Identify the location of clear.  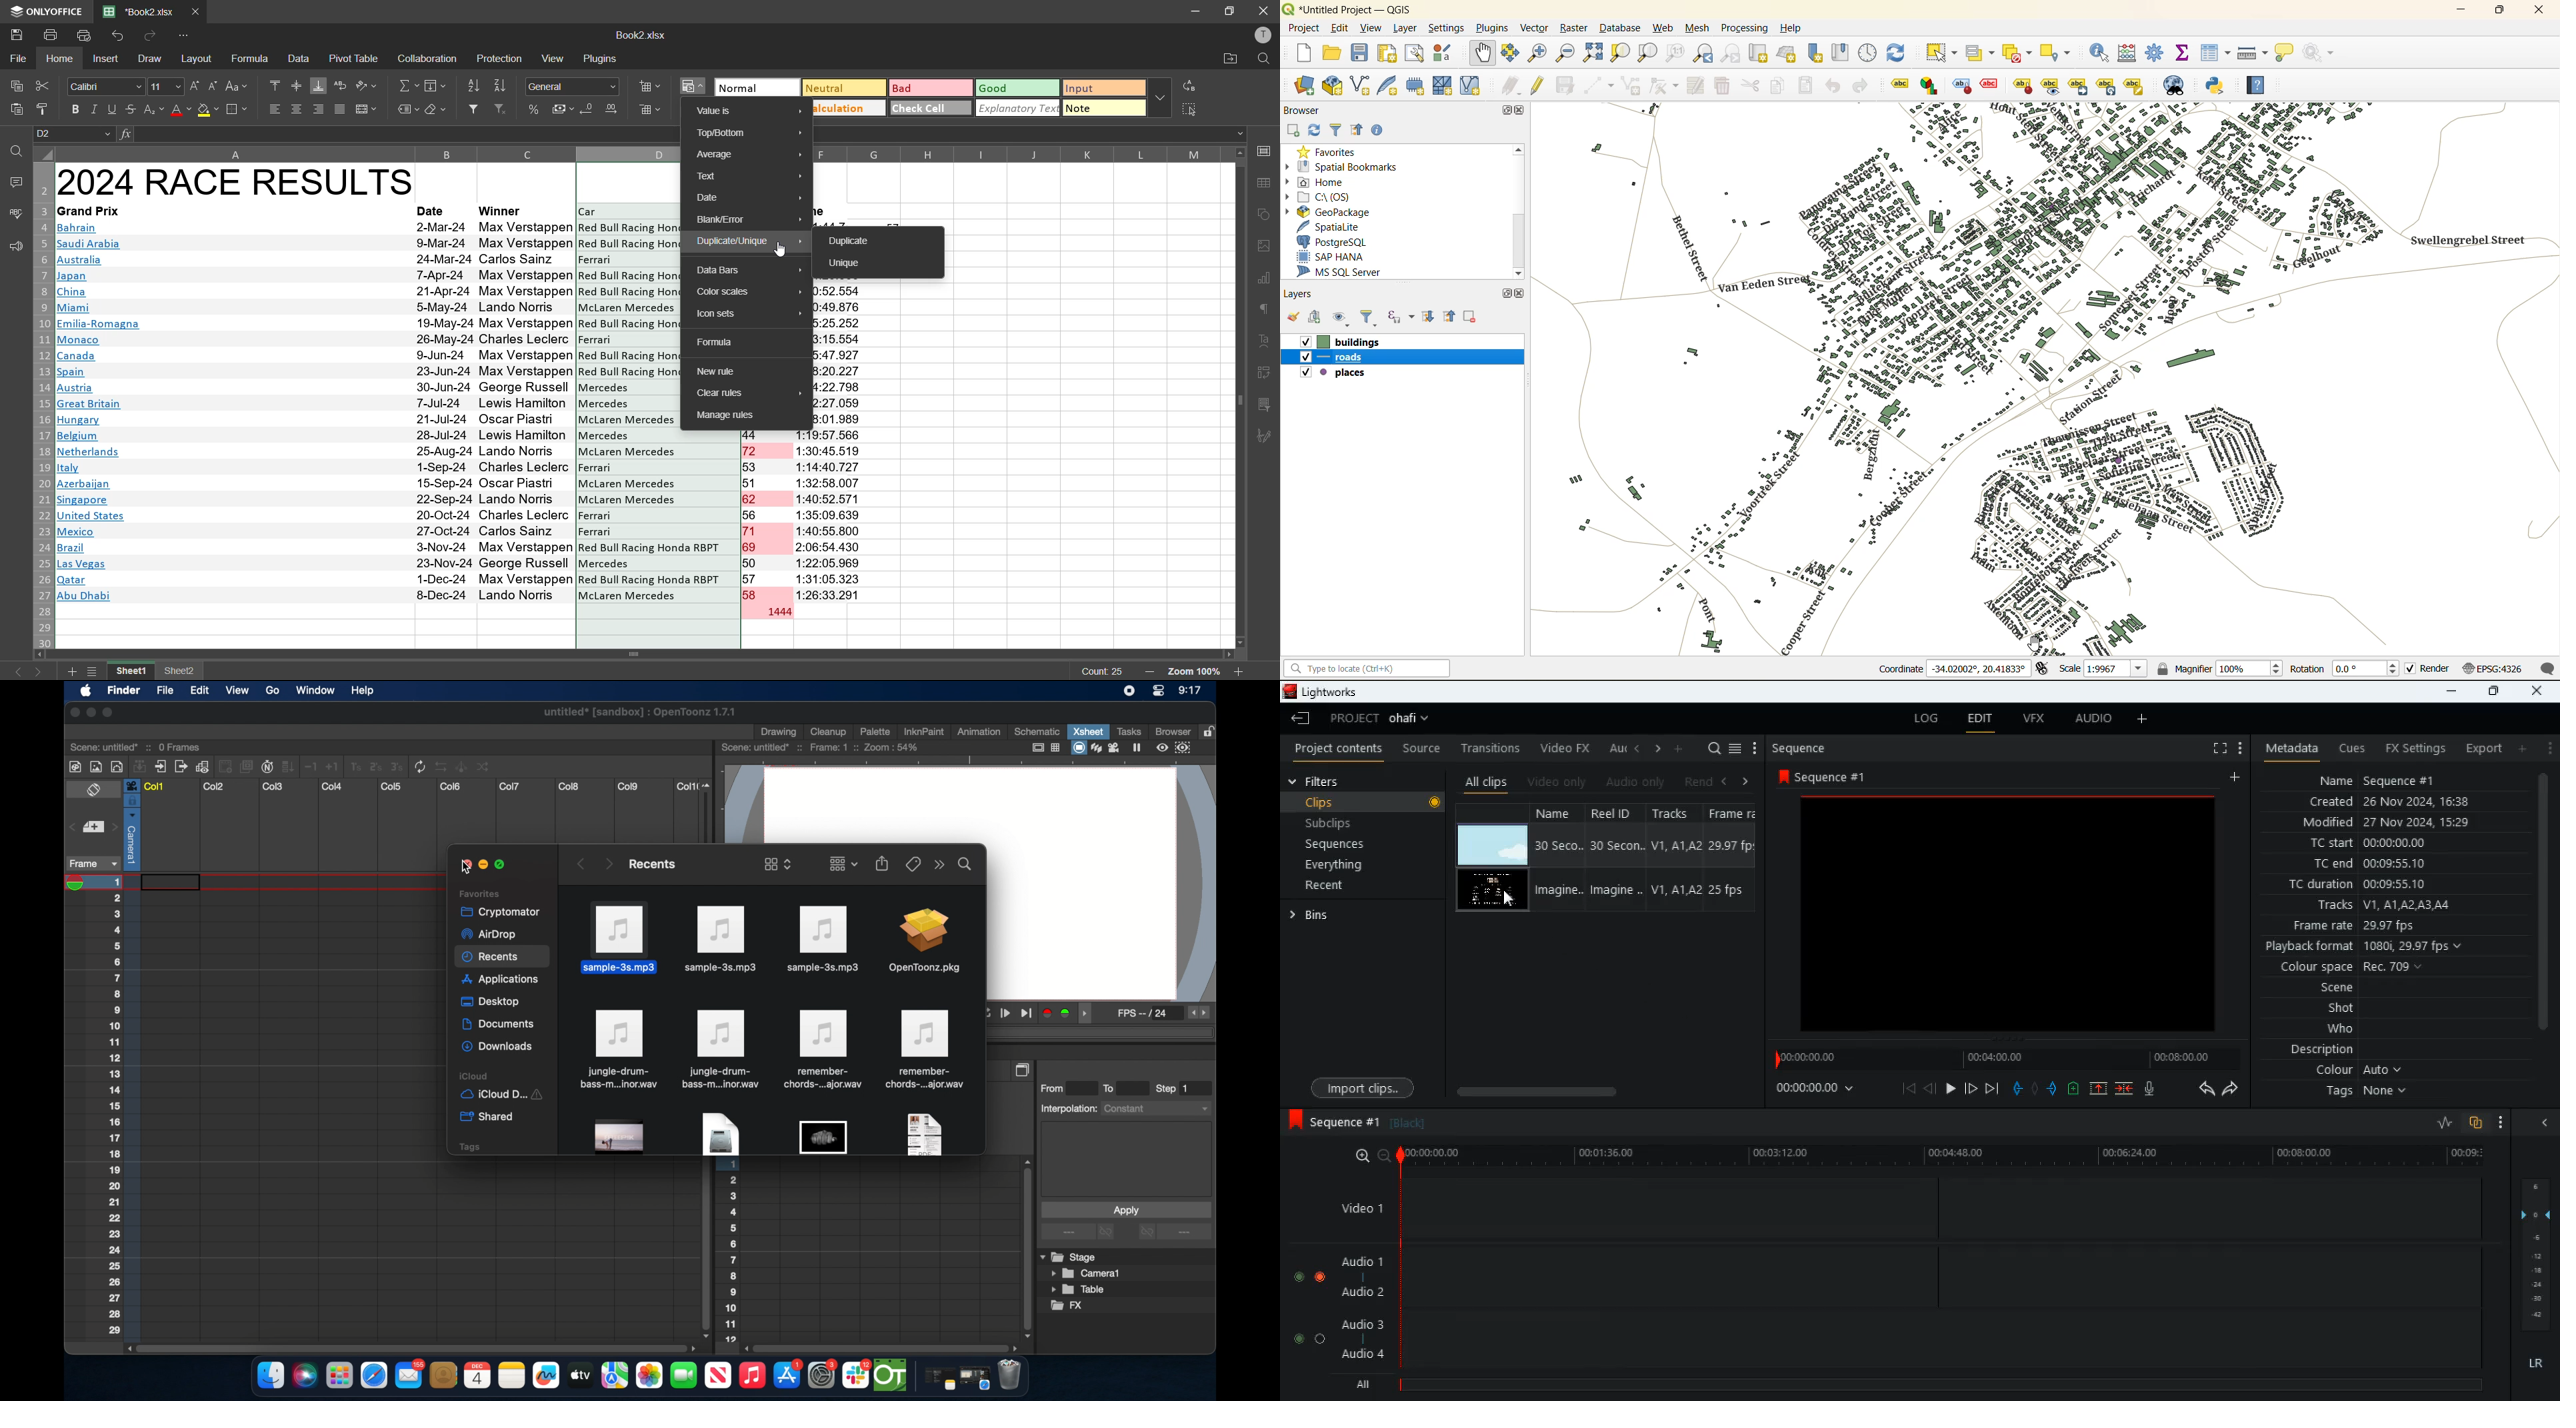
(436, 110).